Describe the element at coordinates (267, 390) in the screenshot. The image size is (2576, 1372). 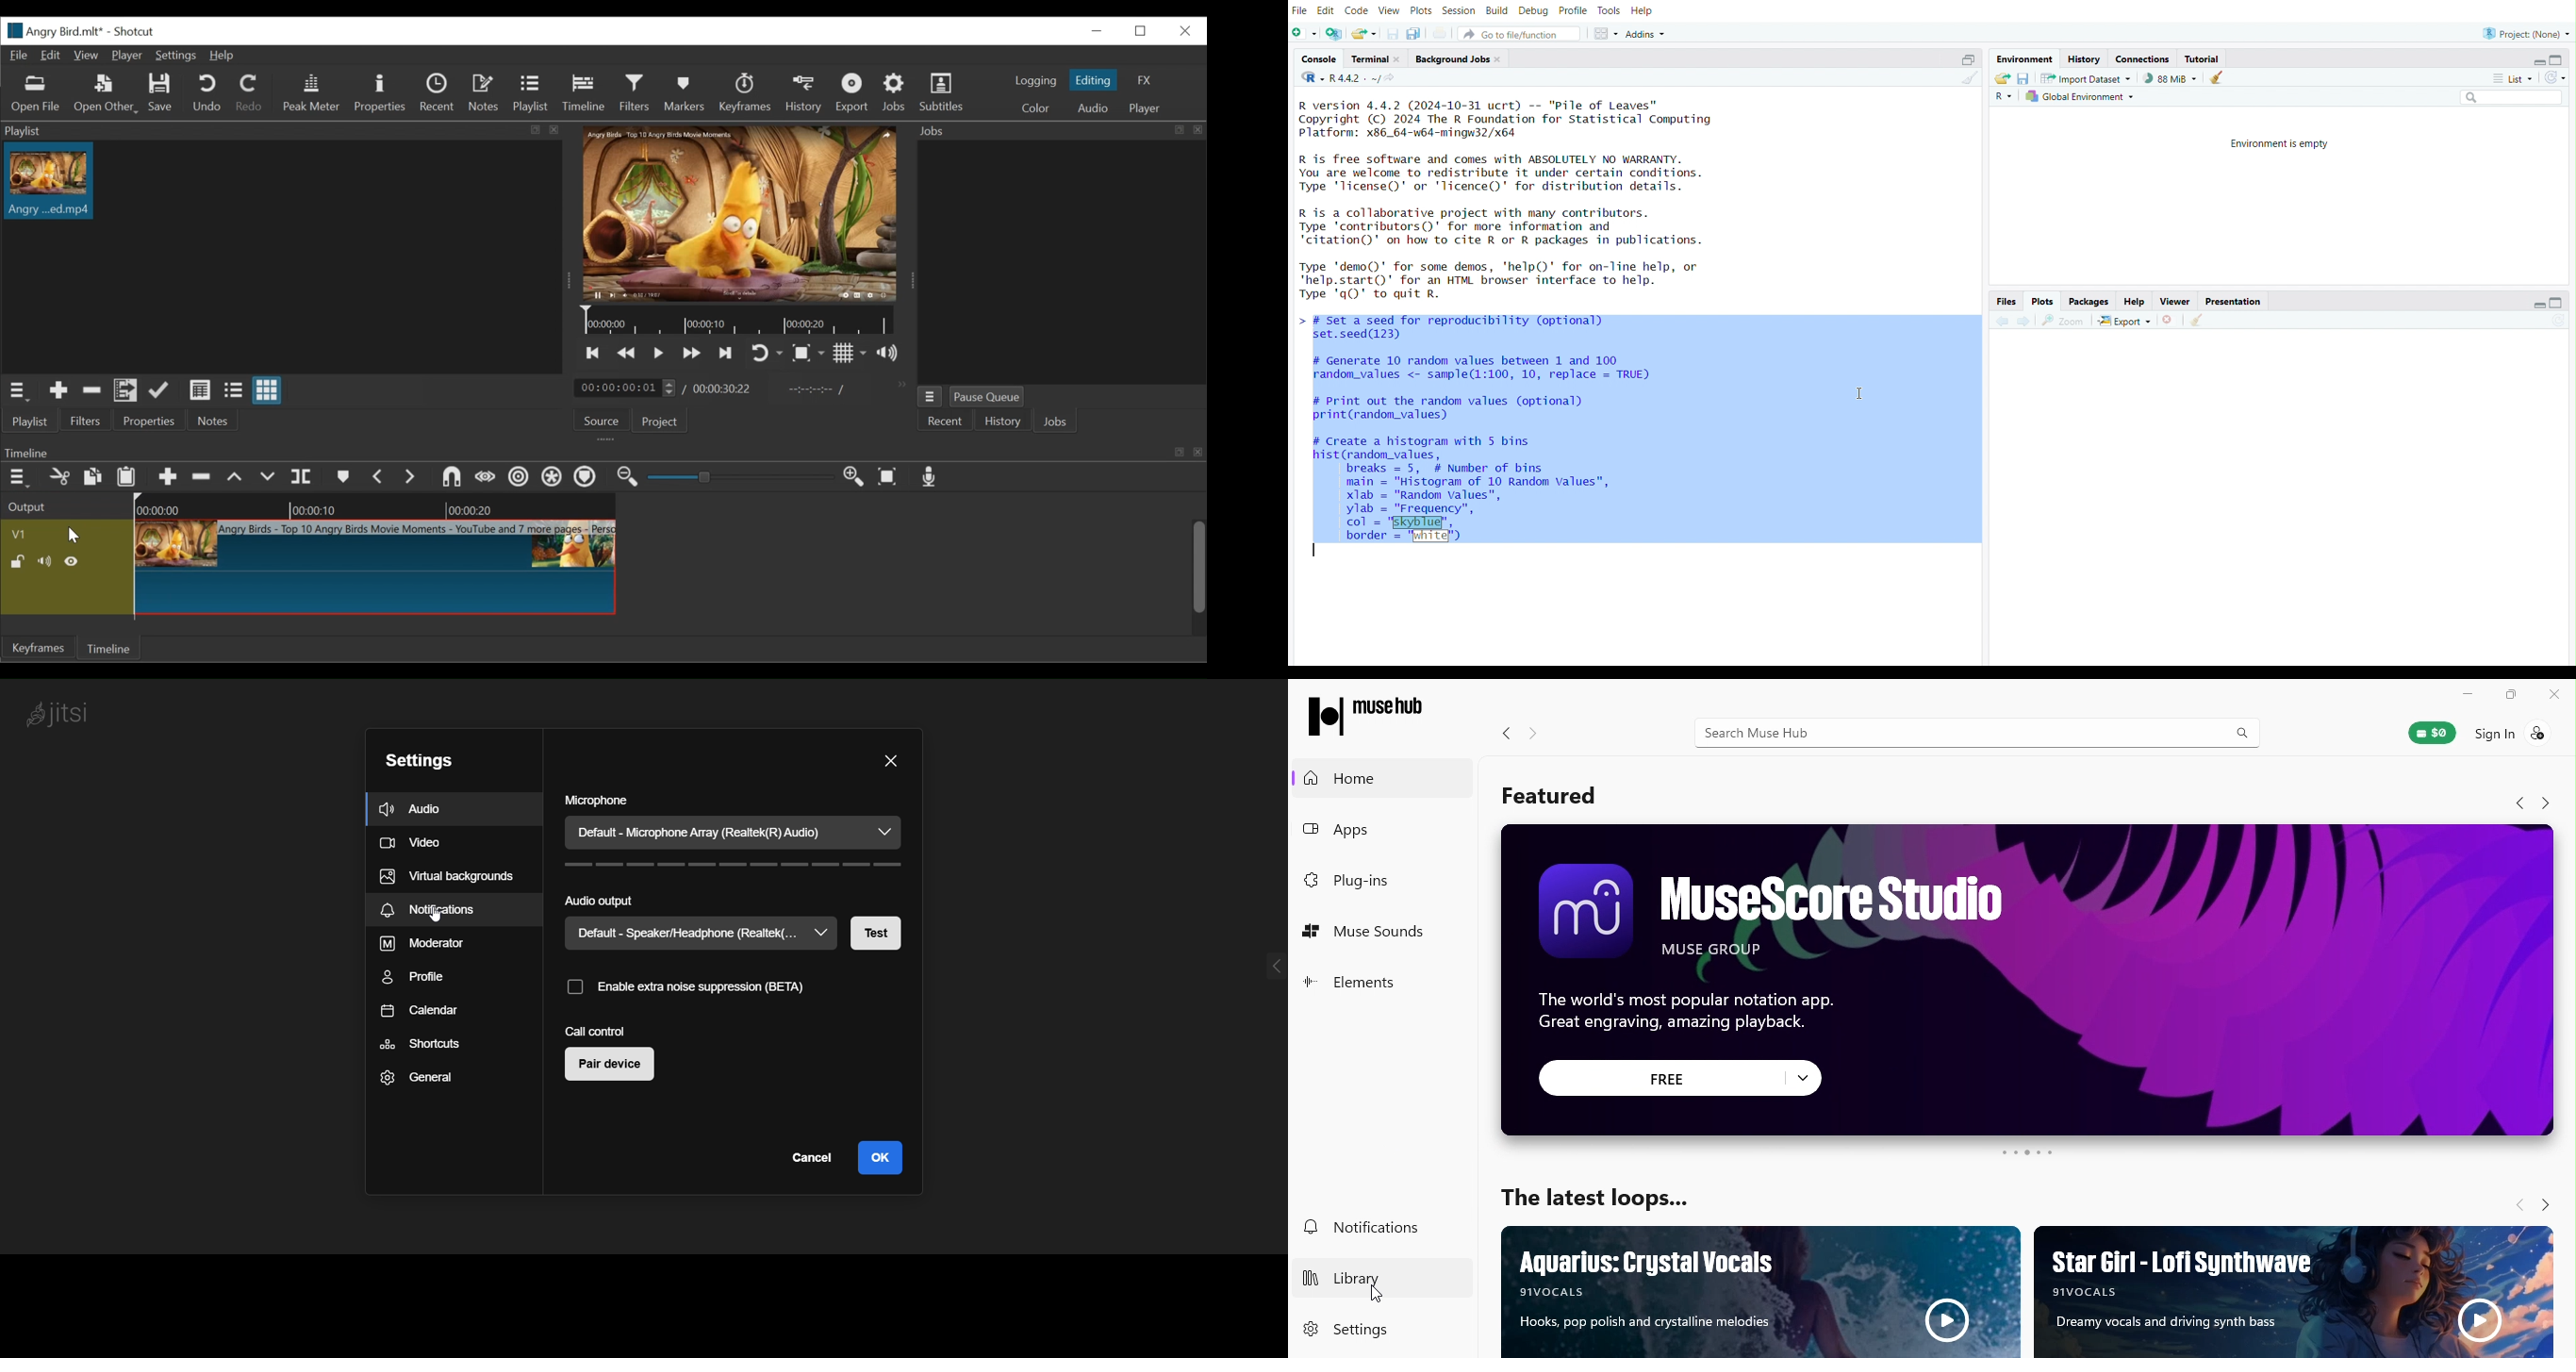
I see `View as icon` at that location.